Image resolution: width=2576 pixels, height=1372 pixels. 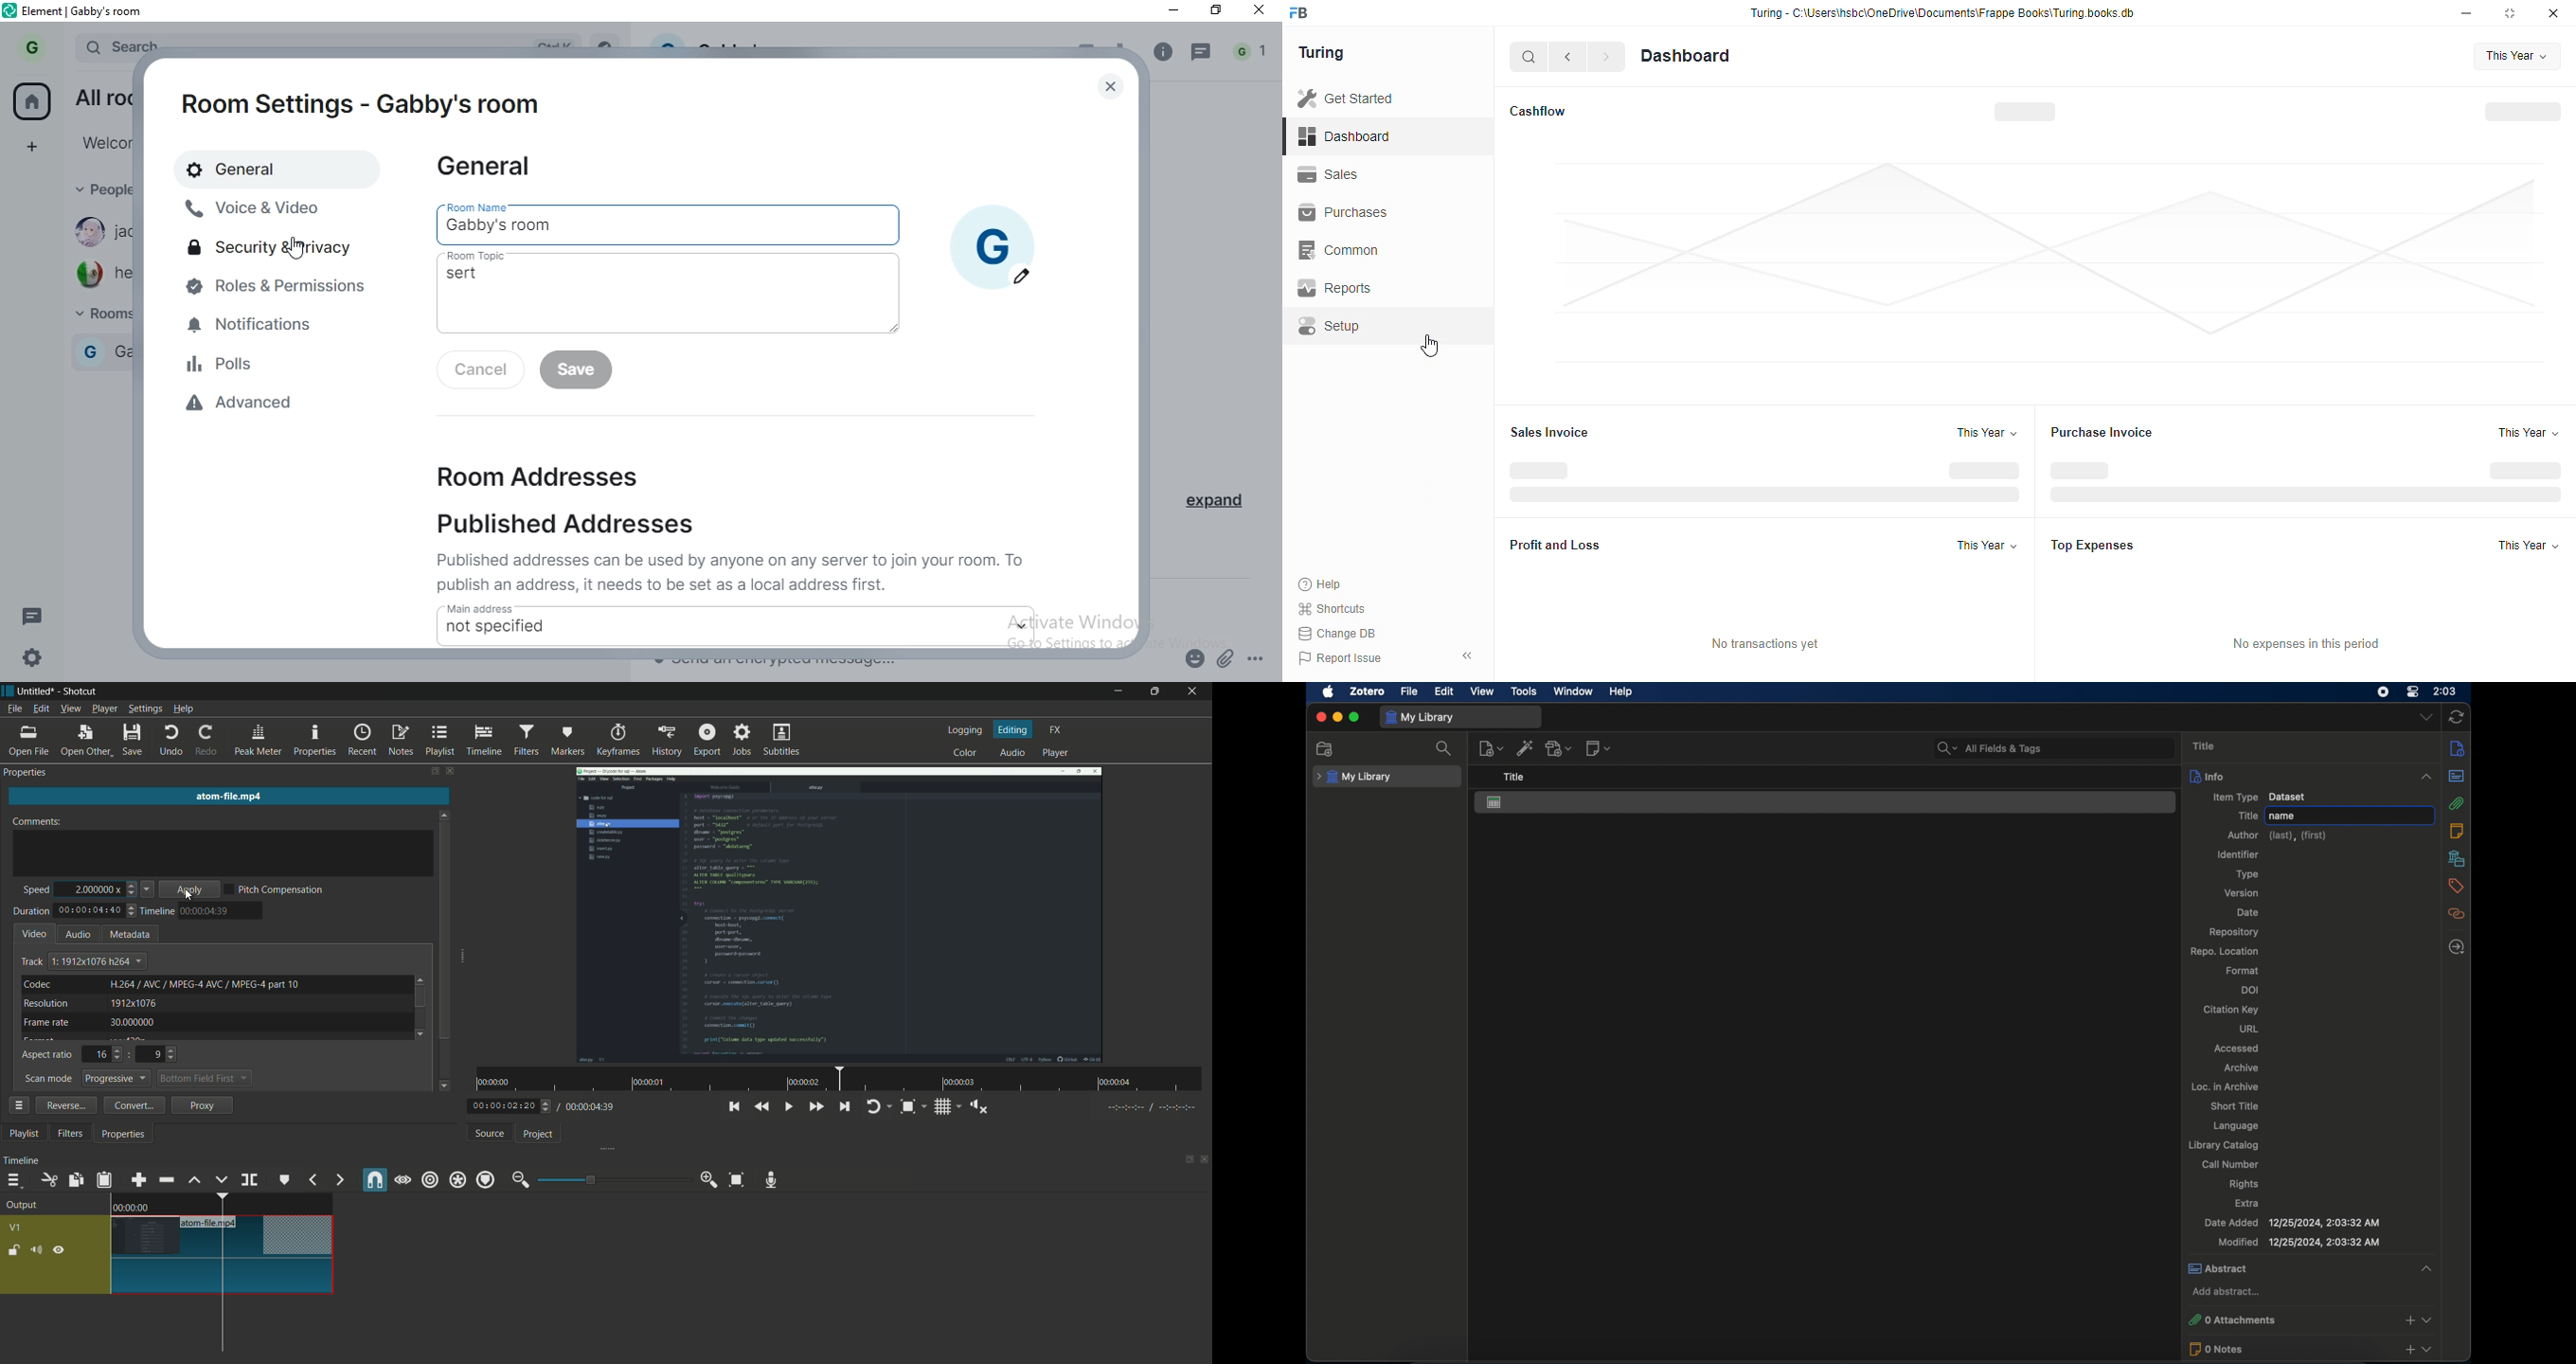 What do you see at coordinates (37, 1250) in the screenshot?
I see `mute` at bounding box center [37, 1250].